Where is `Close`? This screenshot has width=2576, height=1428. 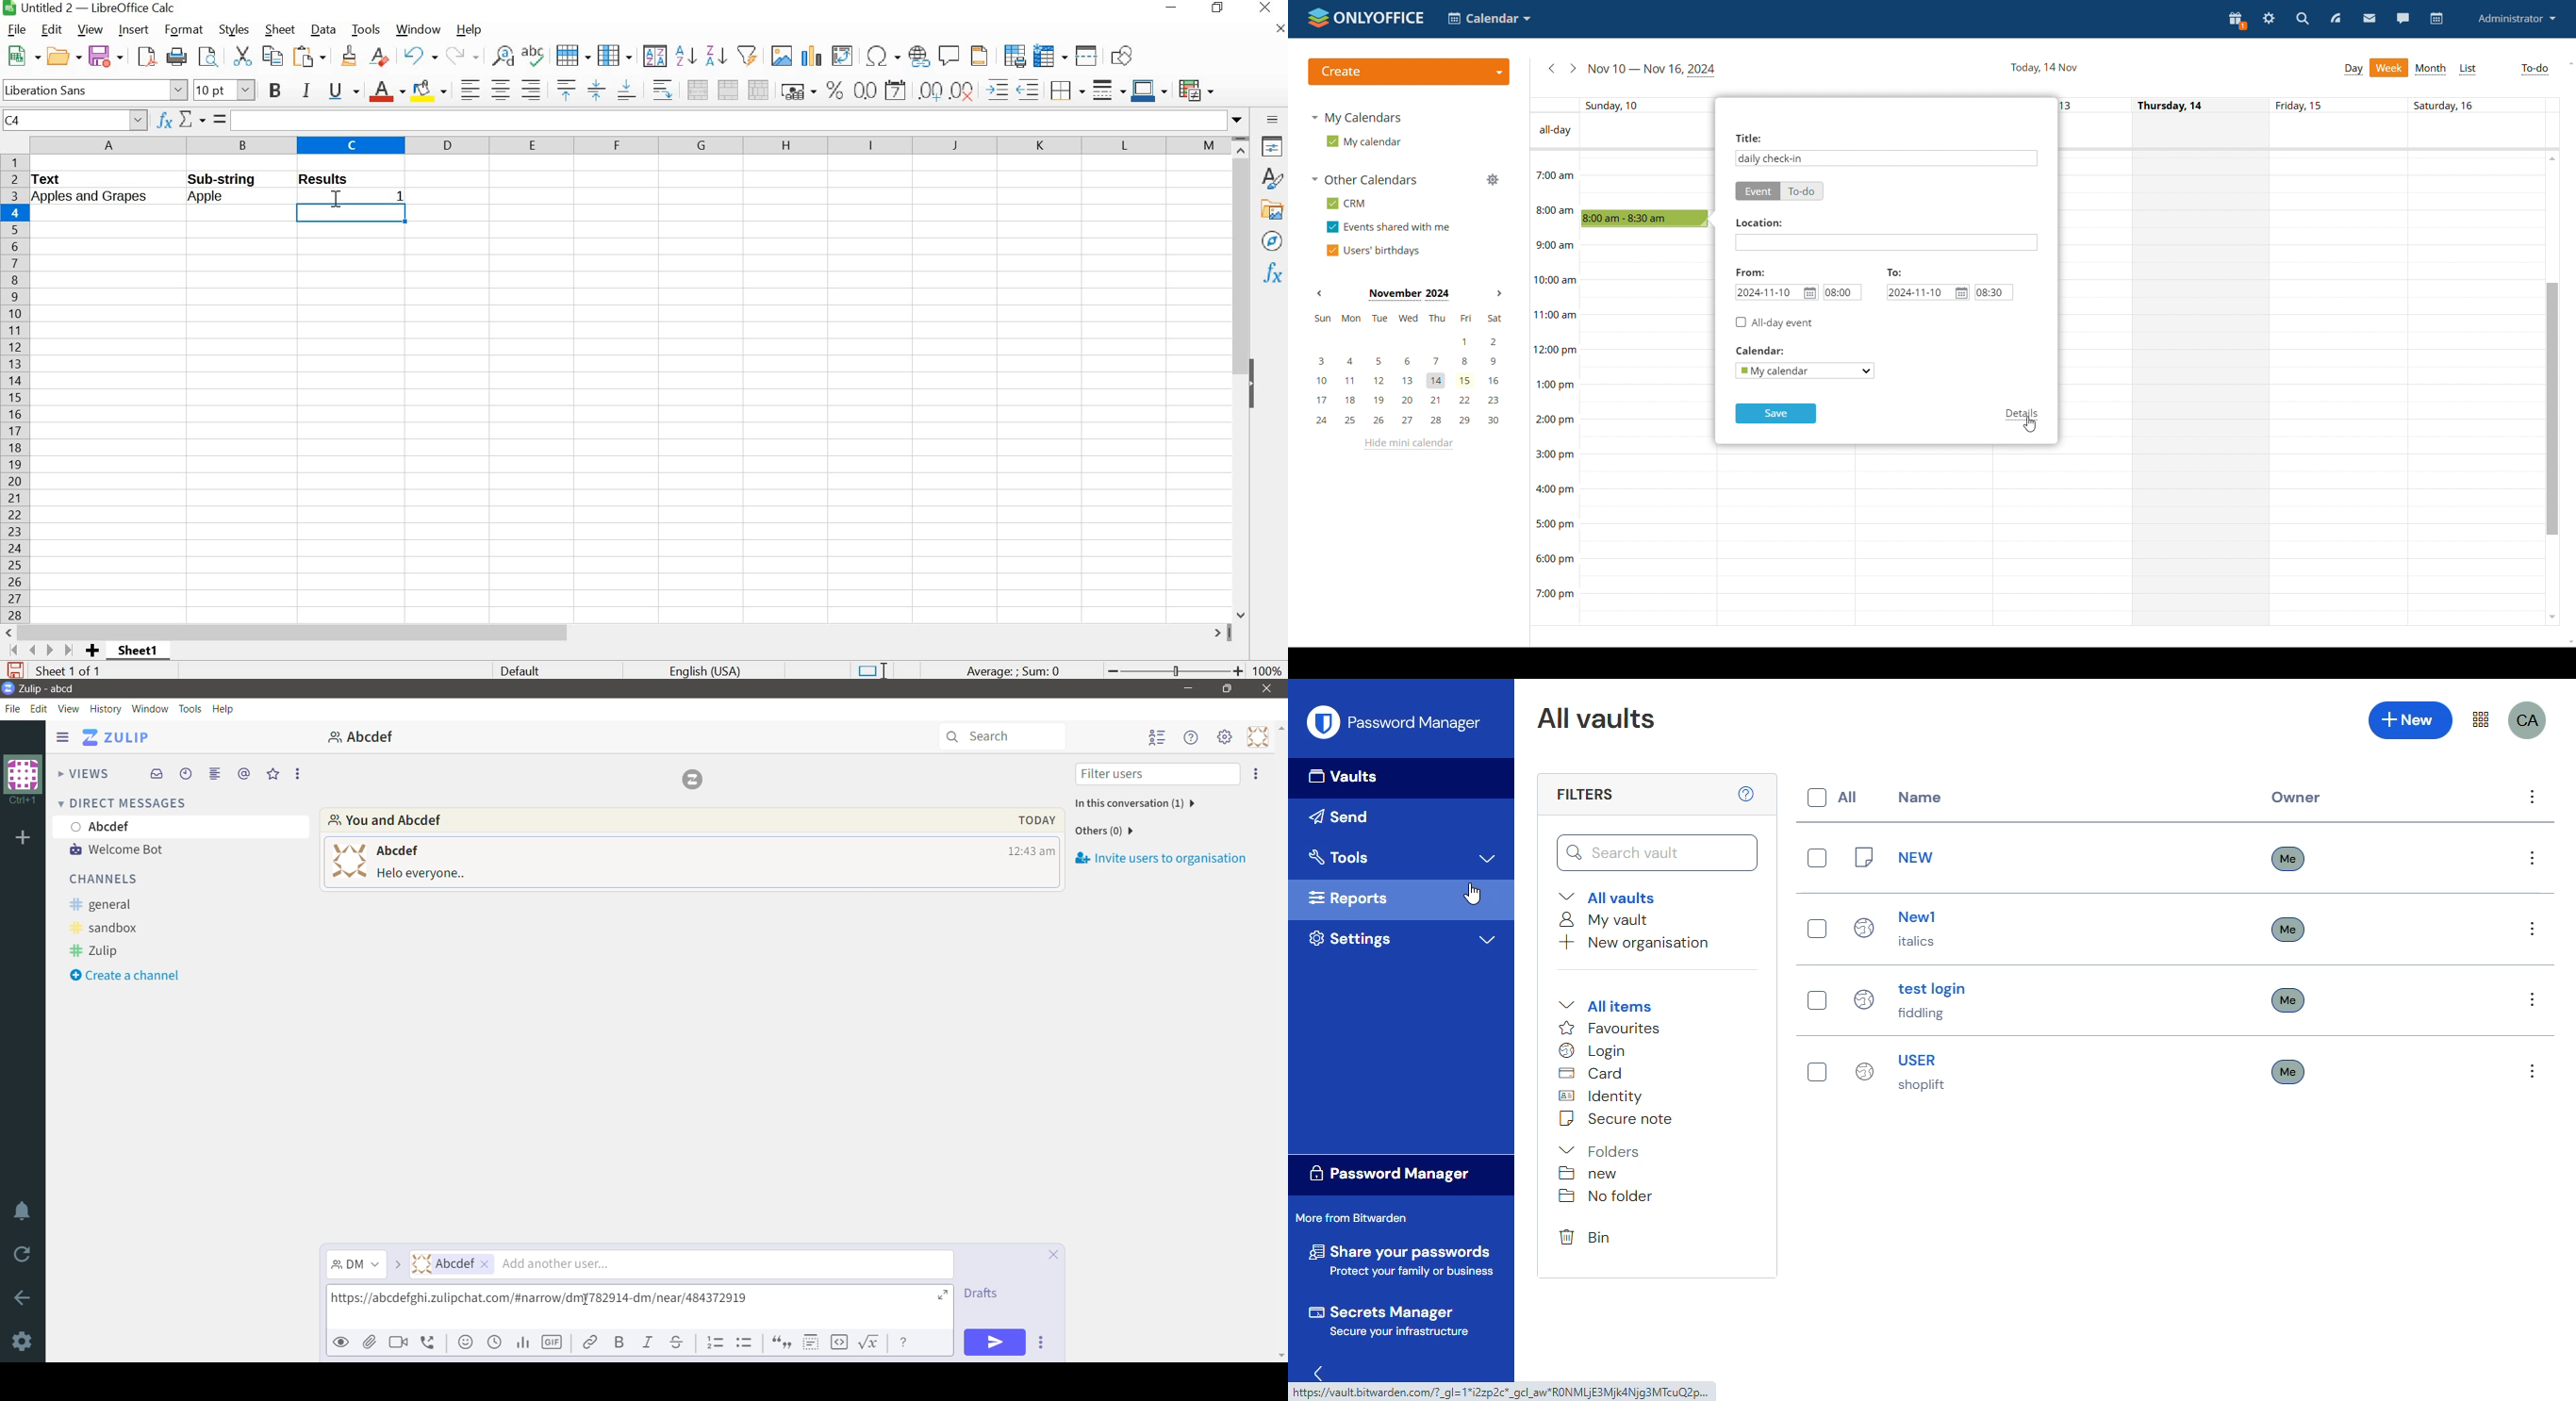
Close is located at coordinates (1267, 689).